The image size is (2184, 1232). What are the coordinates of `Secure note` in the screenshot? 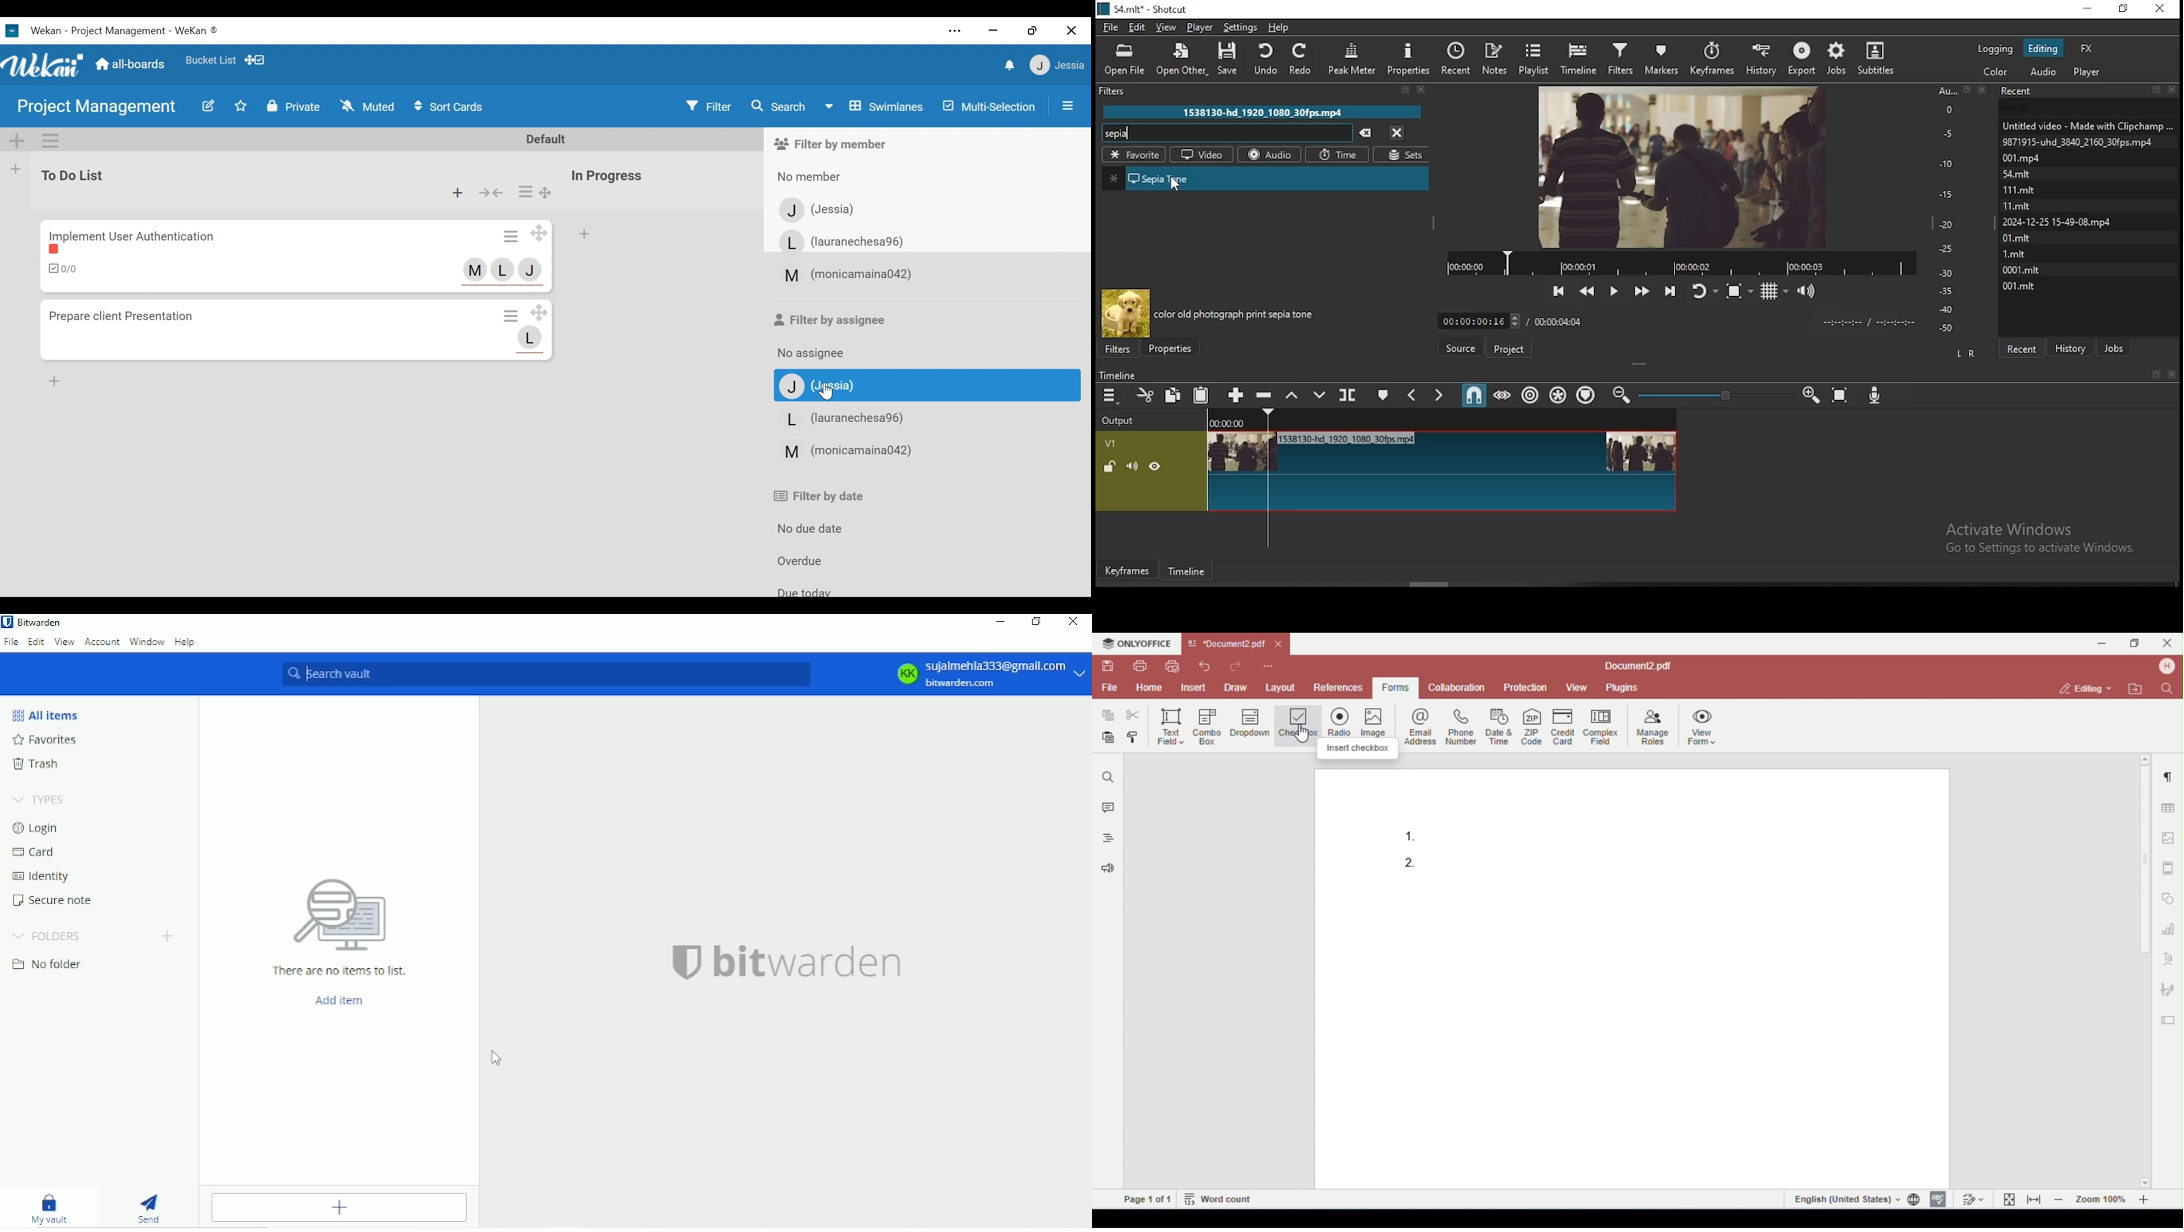 It's located at (56, 902).